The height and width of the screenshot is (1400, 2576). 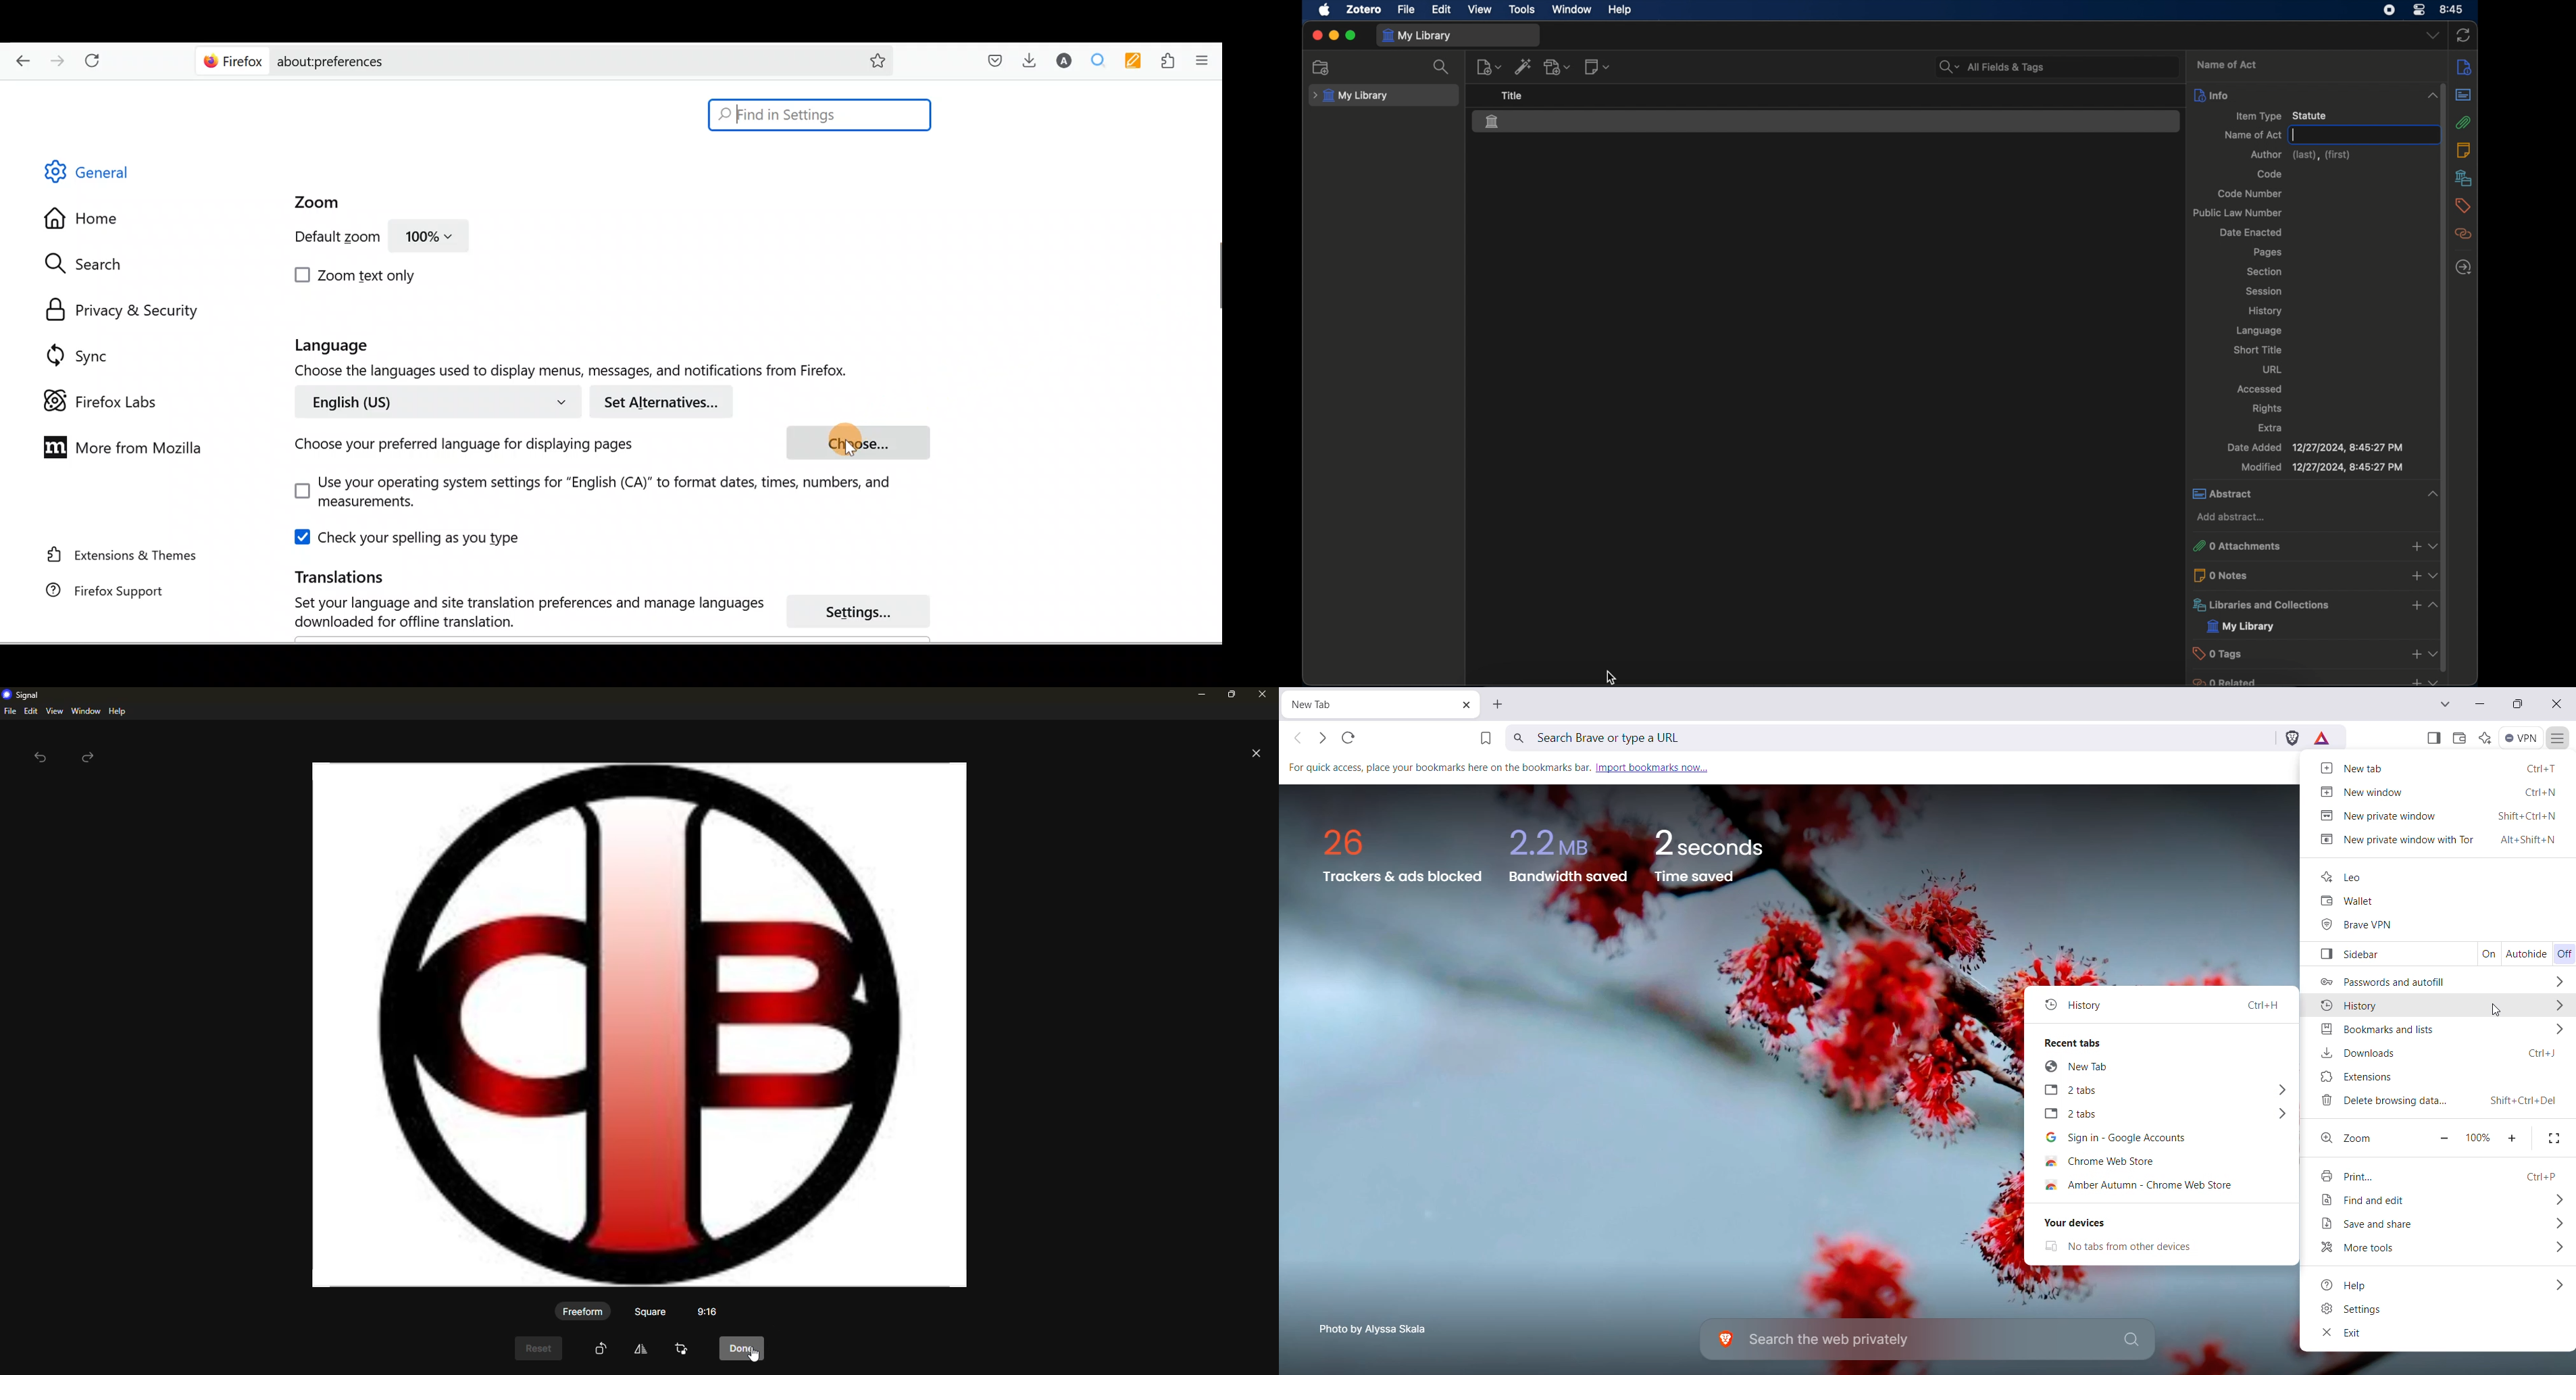 I want to click on Show Sidebar, so click(x=2433, y=738).